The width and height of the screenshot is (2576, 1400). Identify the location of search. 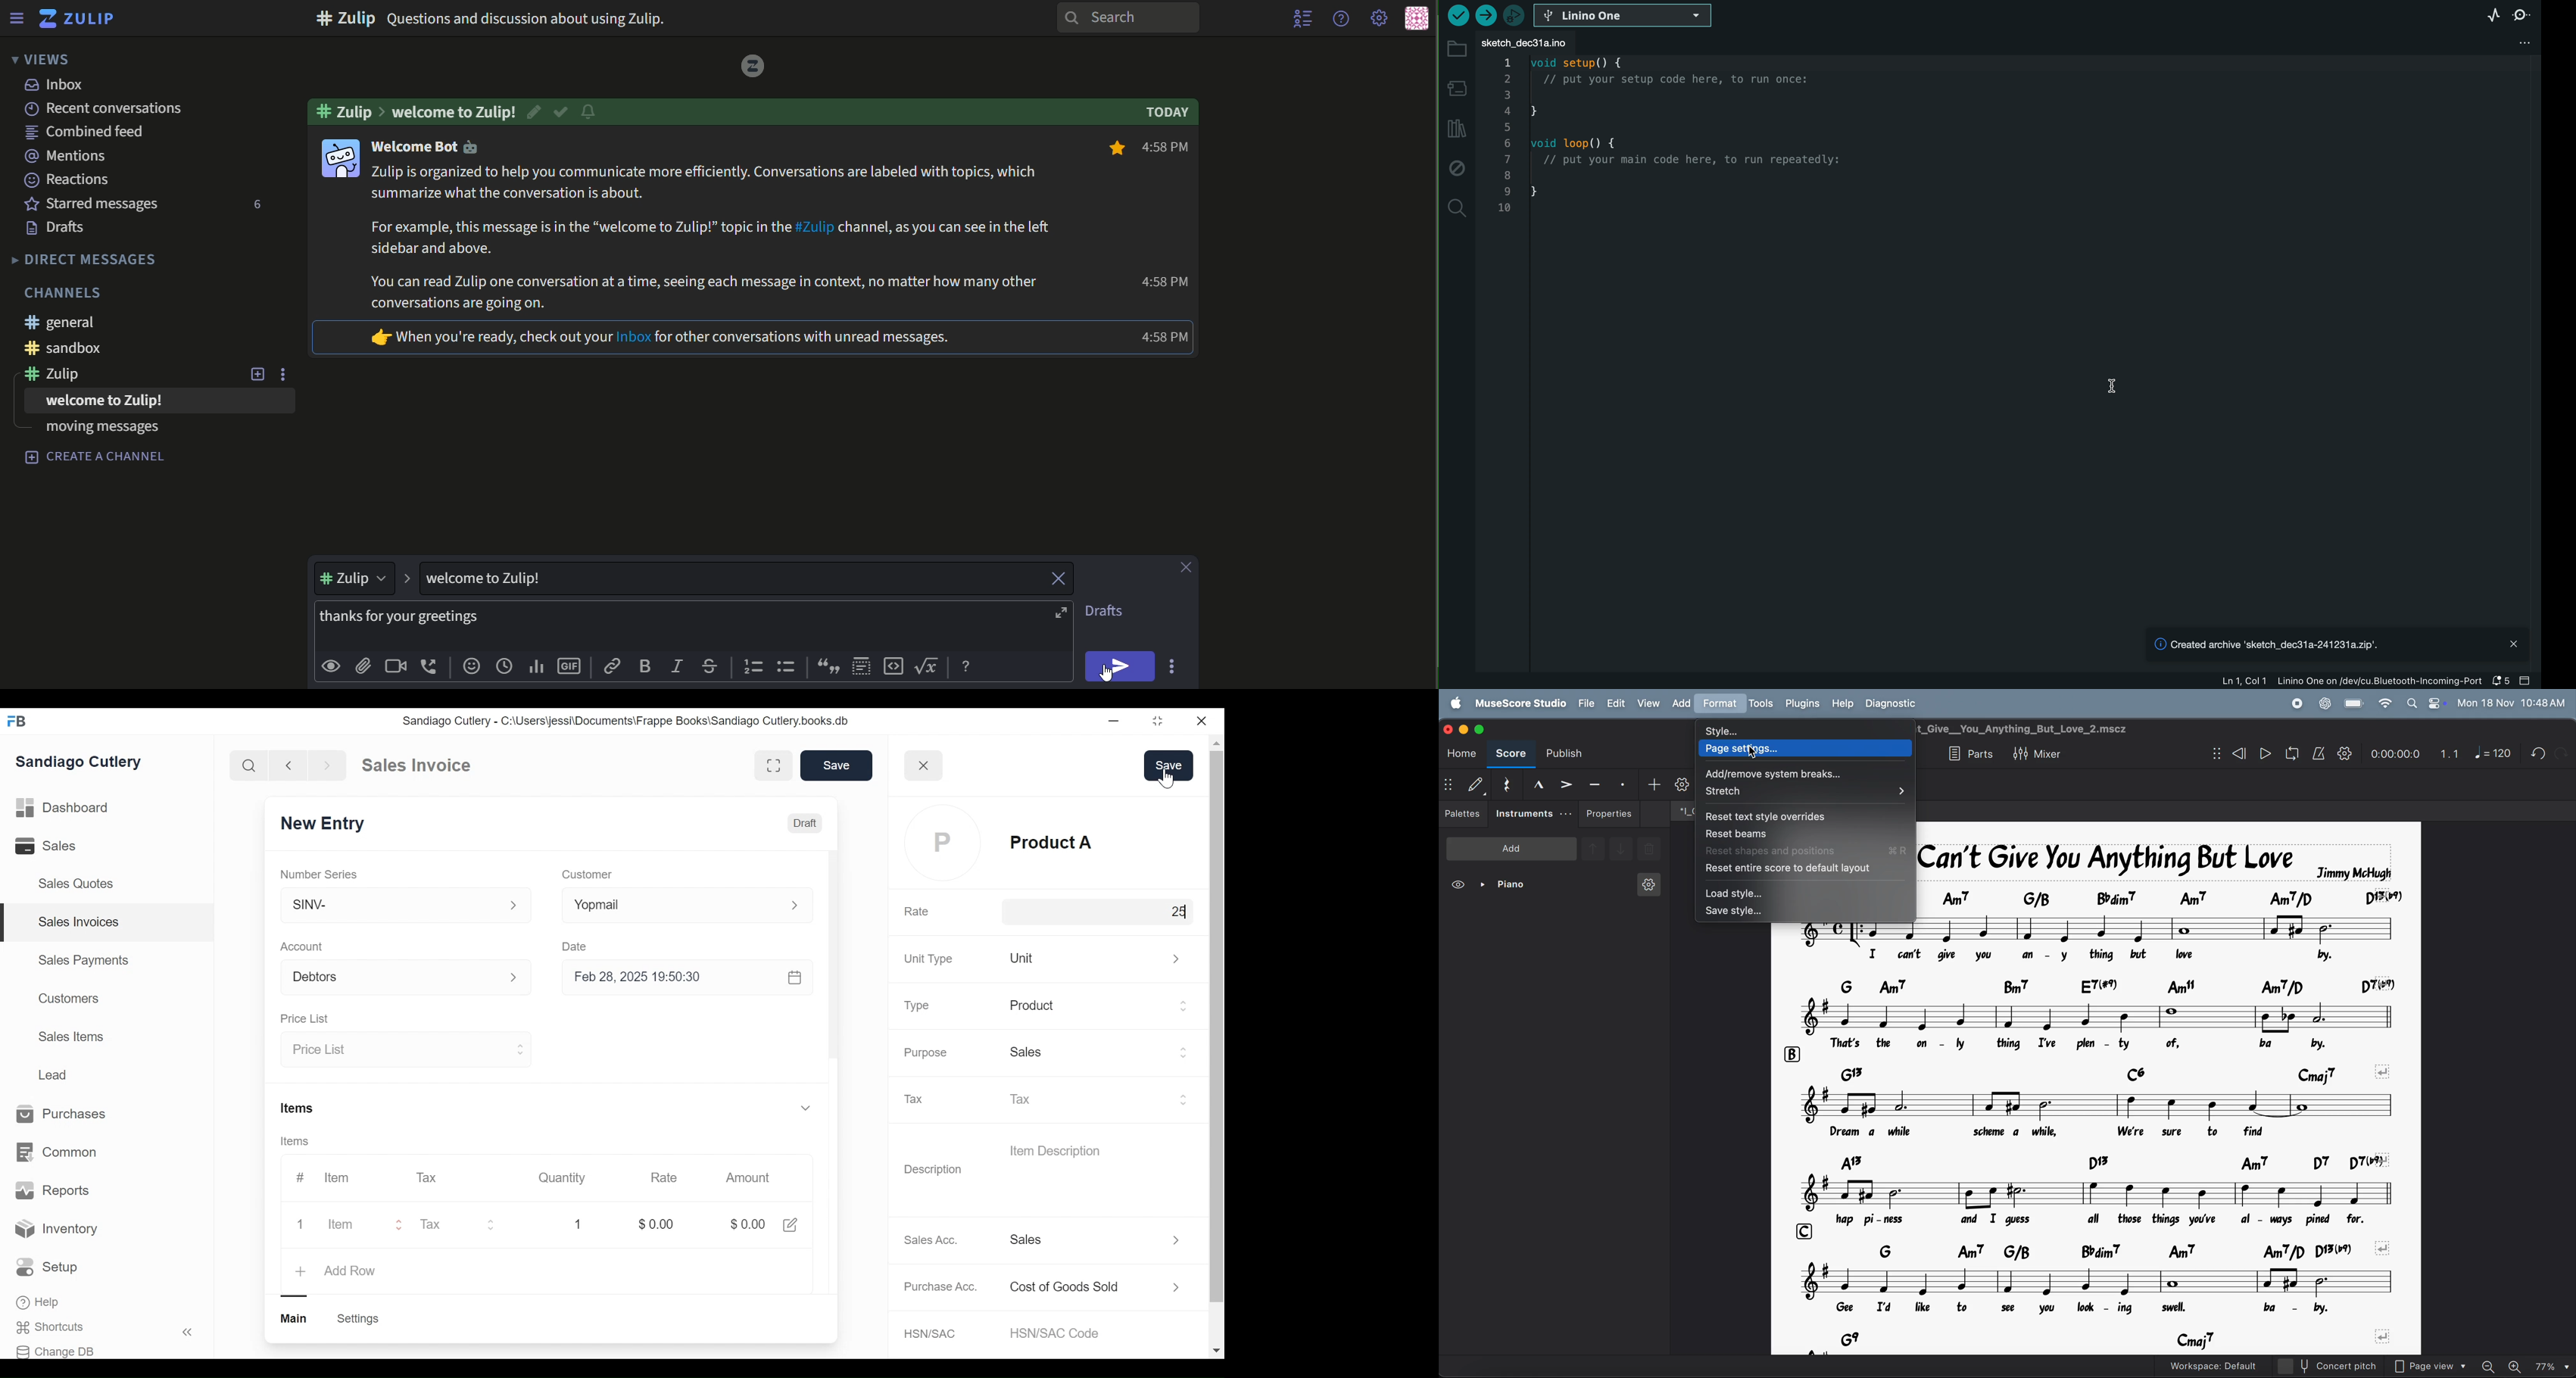
(2411, 703).